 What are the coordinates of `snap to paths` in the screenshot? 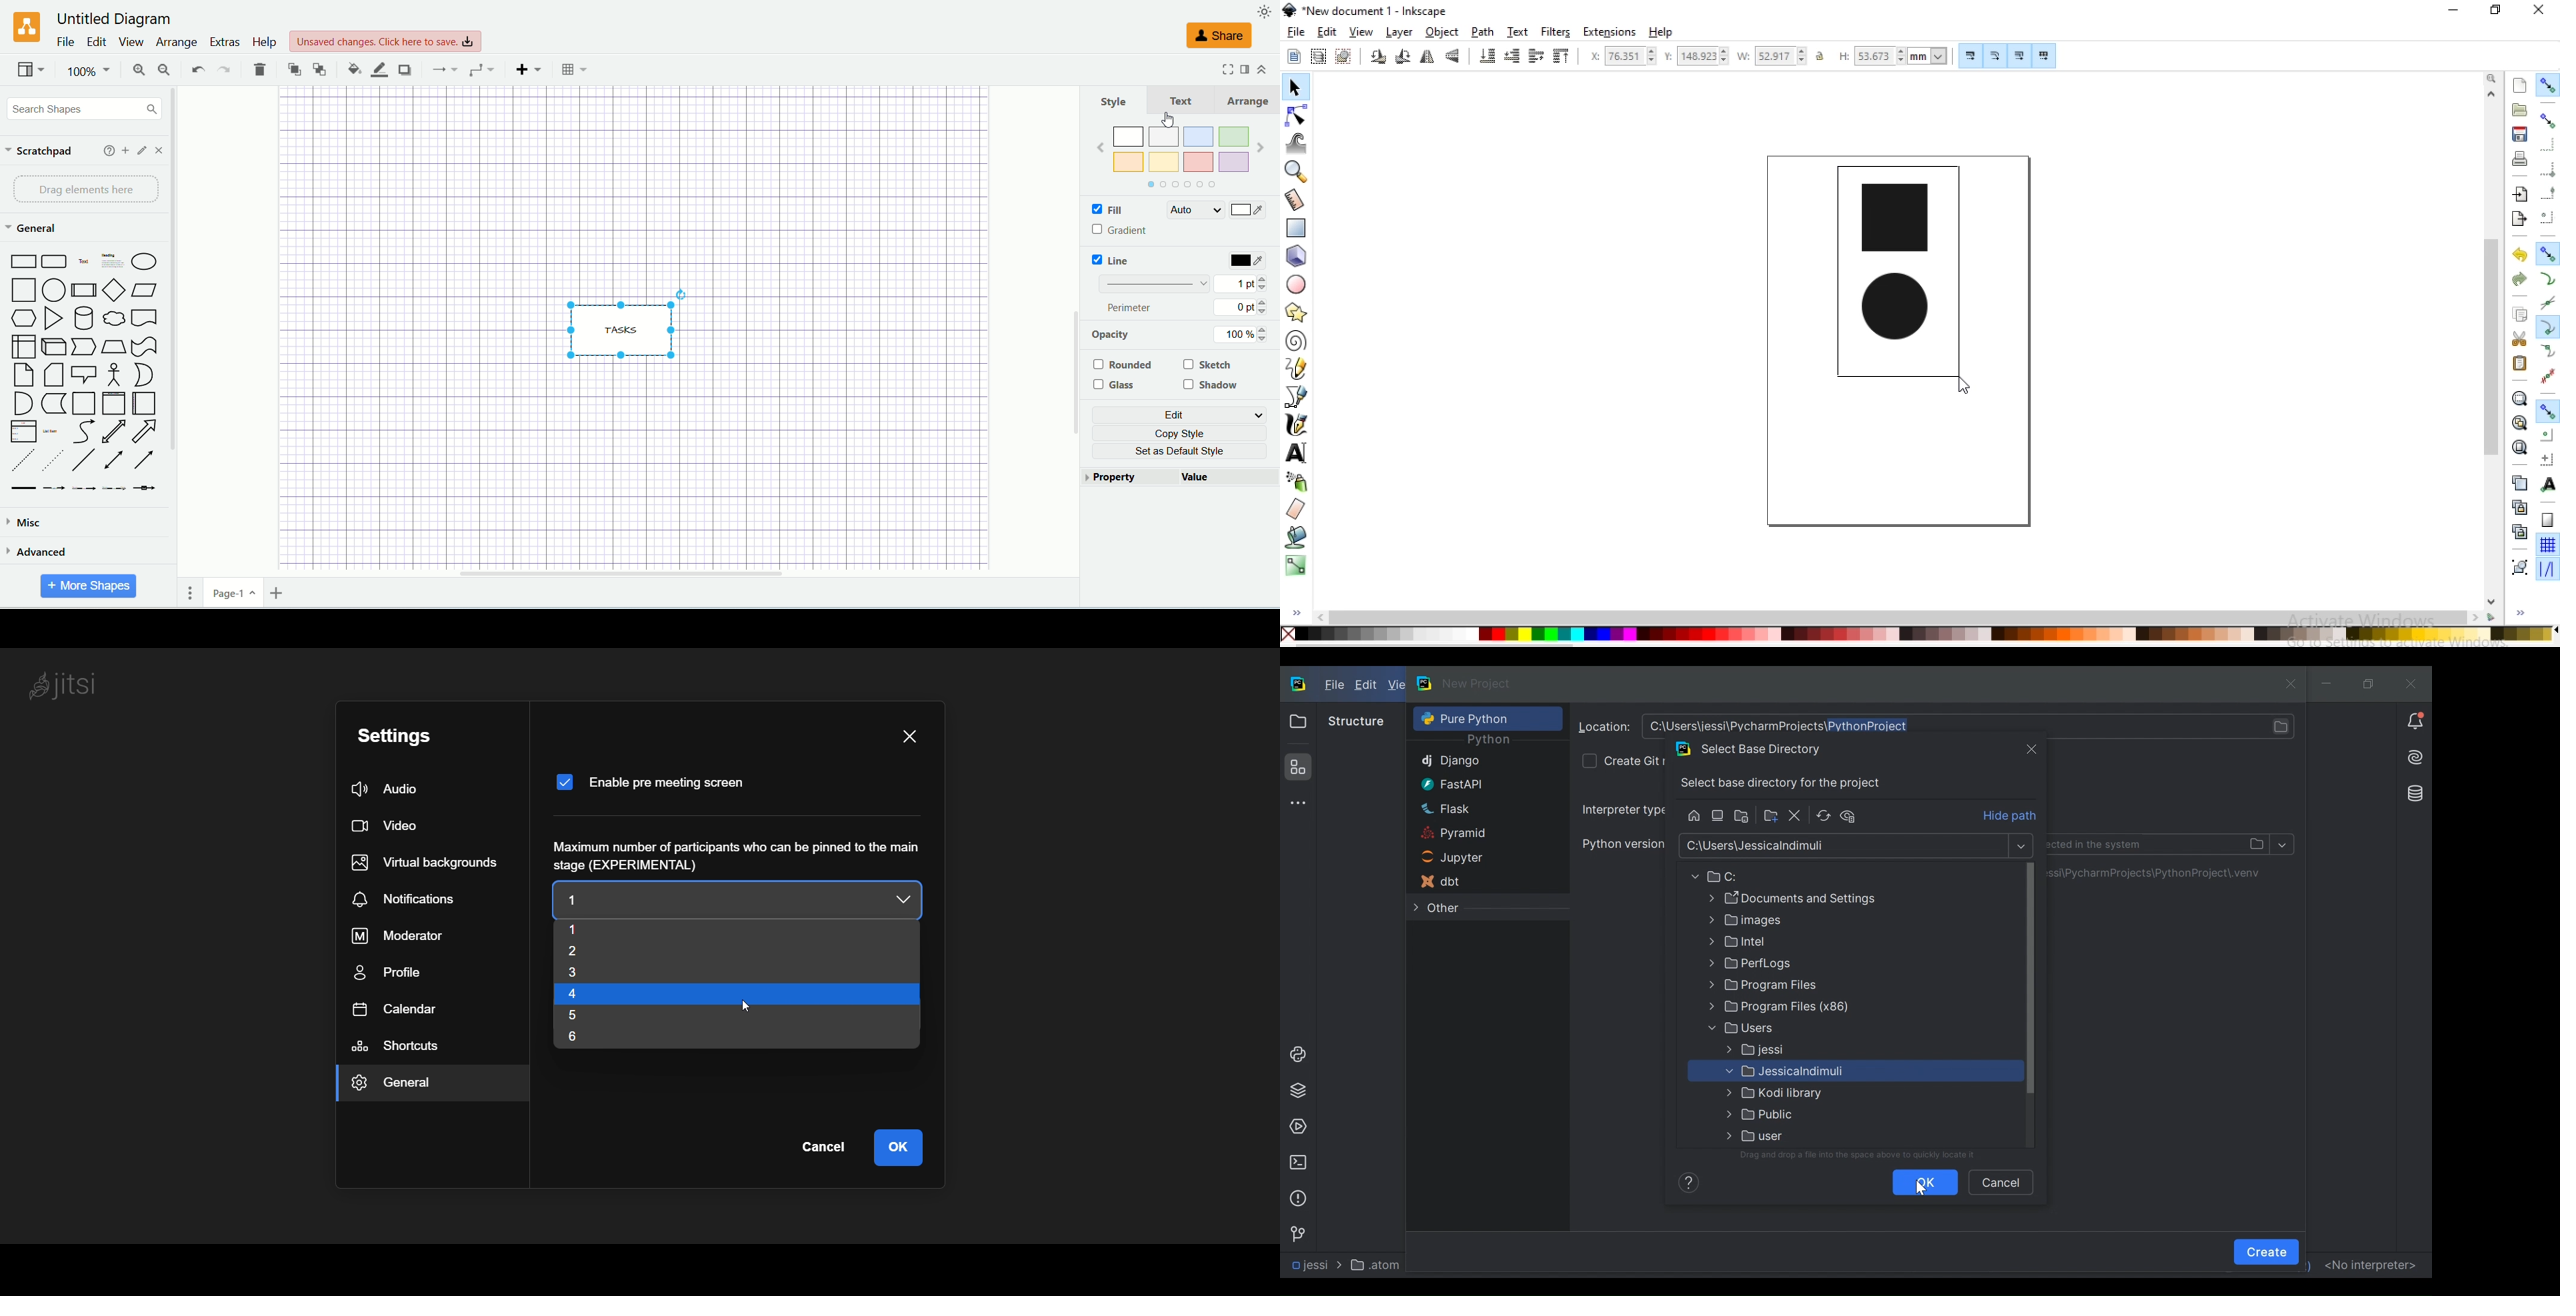 It's located at (2548, 277).